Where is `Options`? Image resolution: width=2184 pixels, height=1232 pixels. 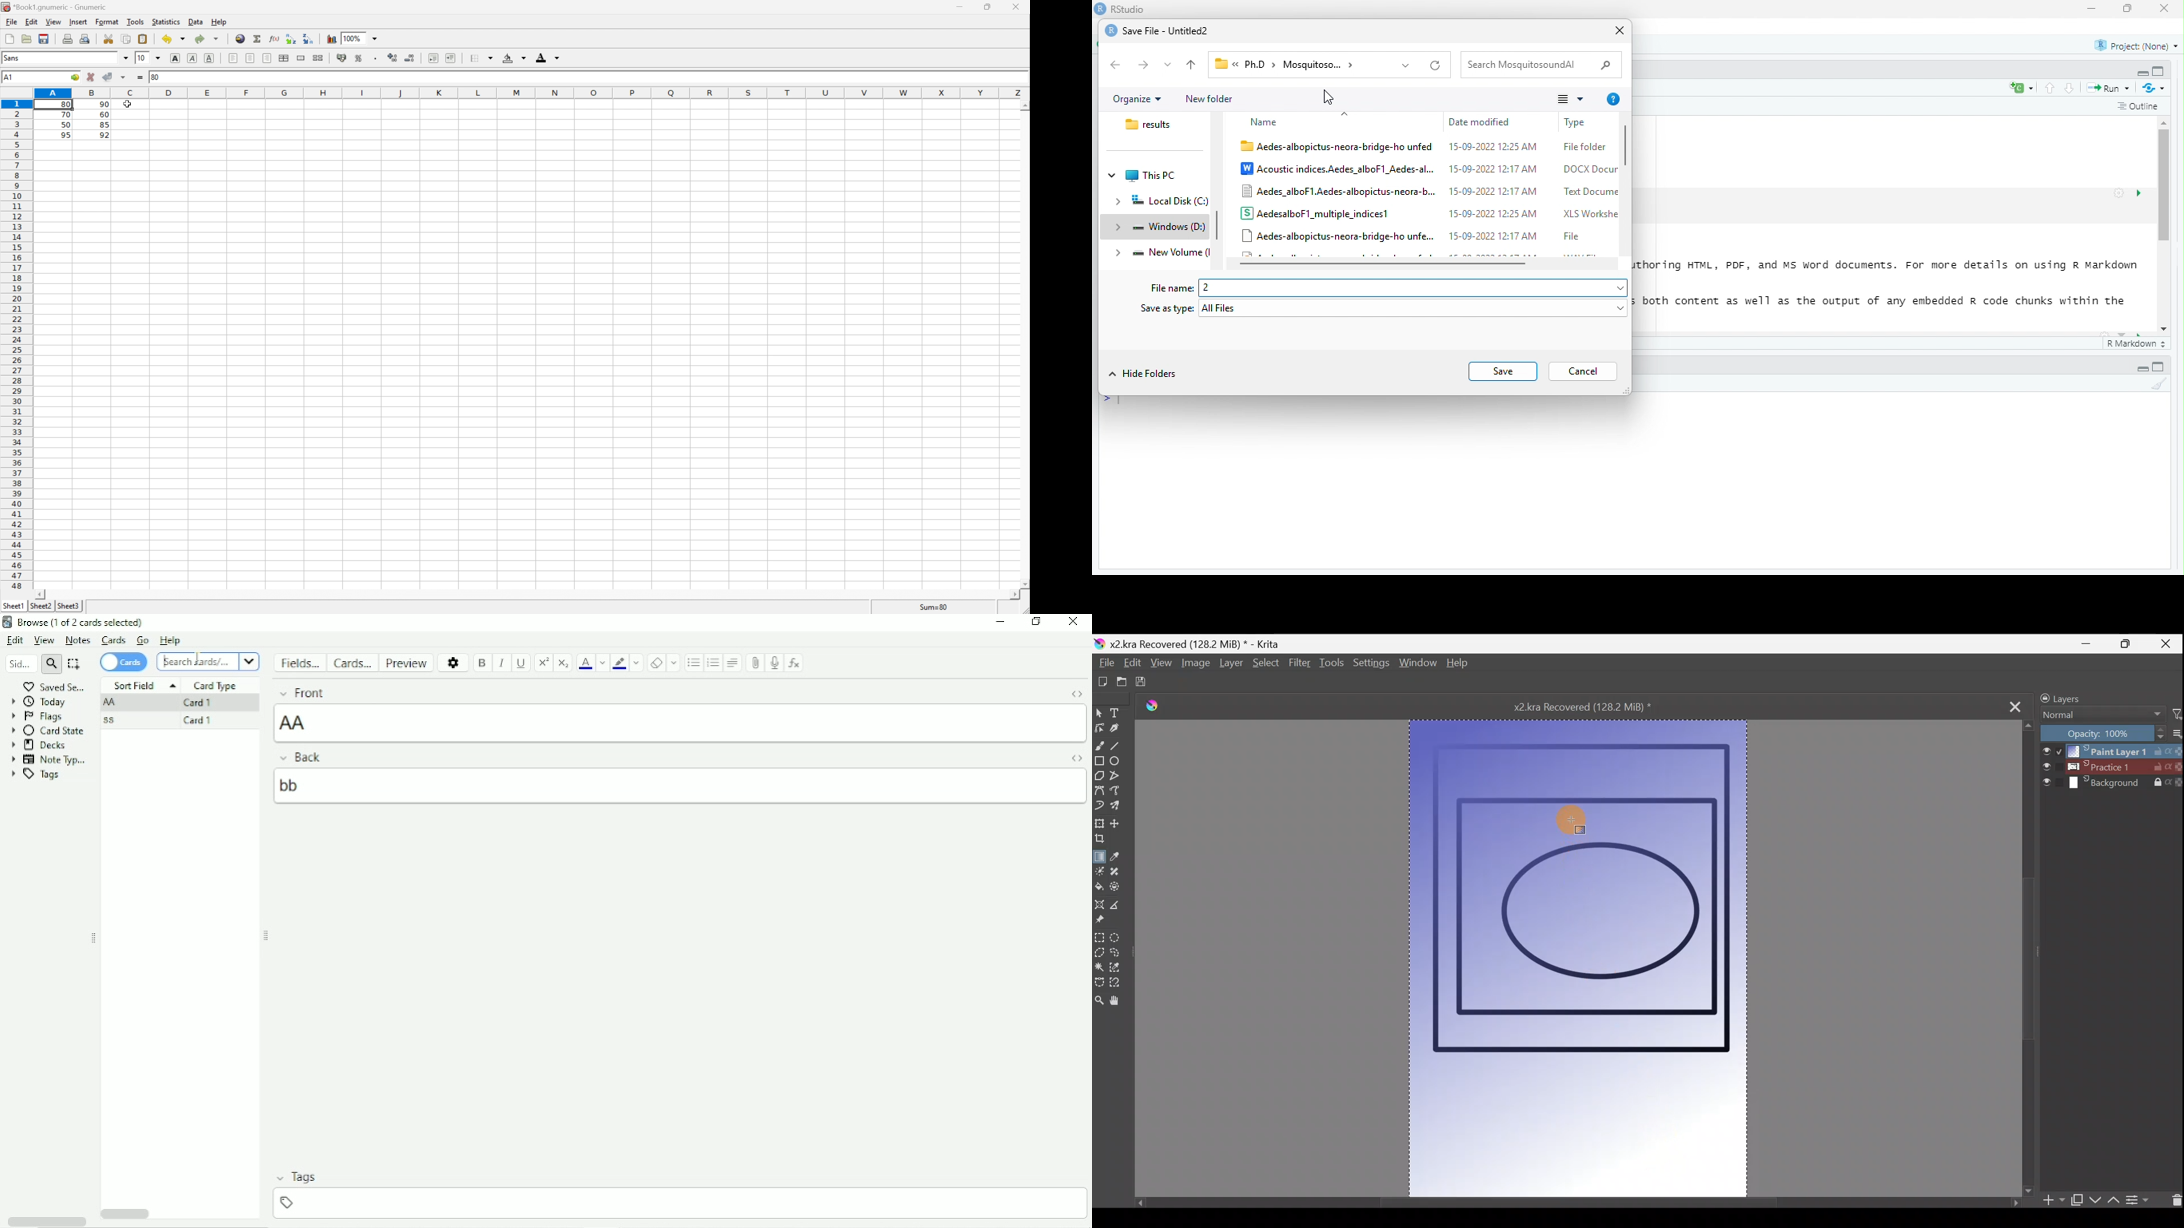 Options is located at coordinates (454, 662).